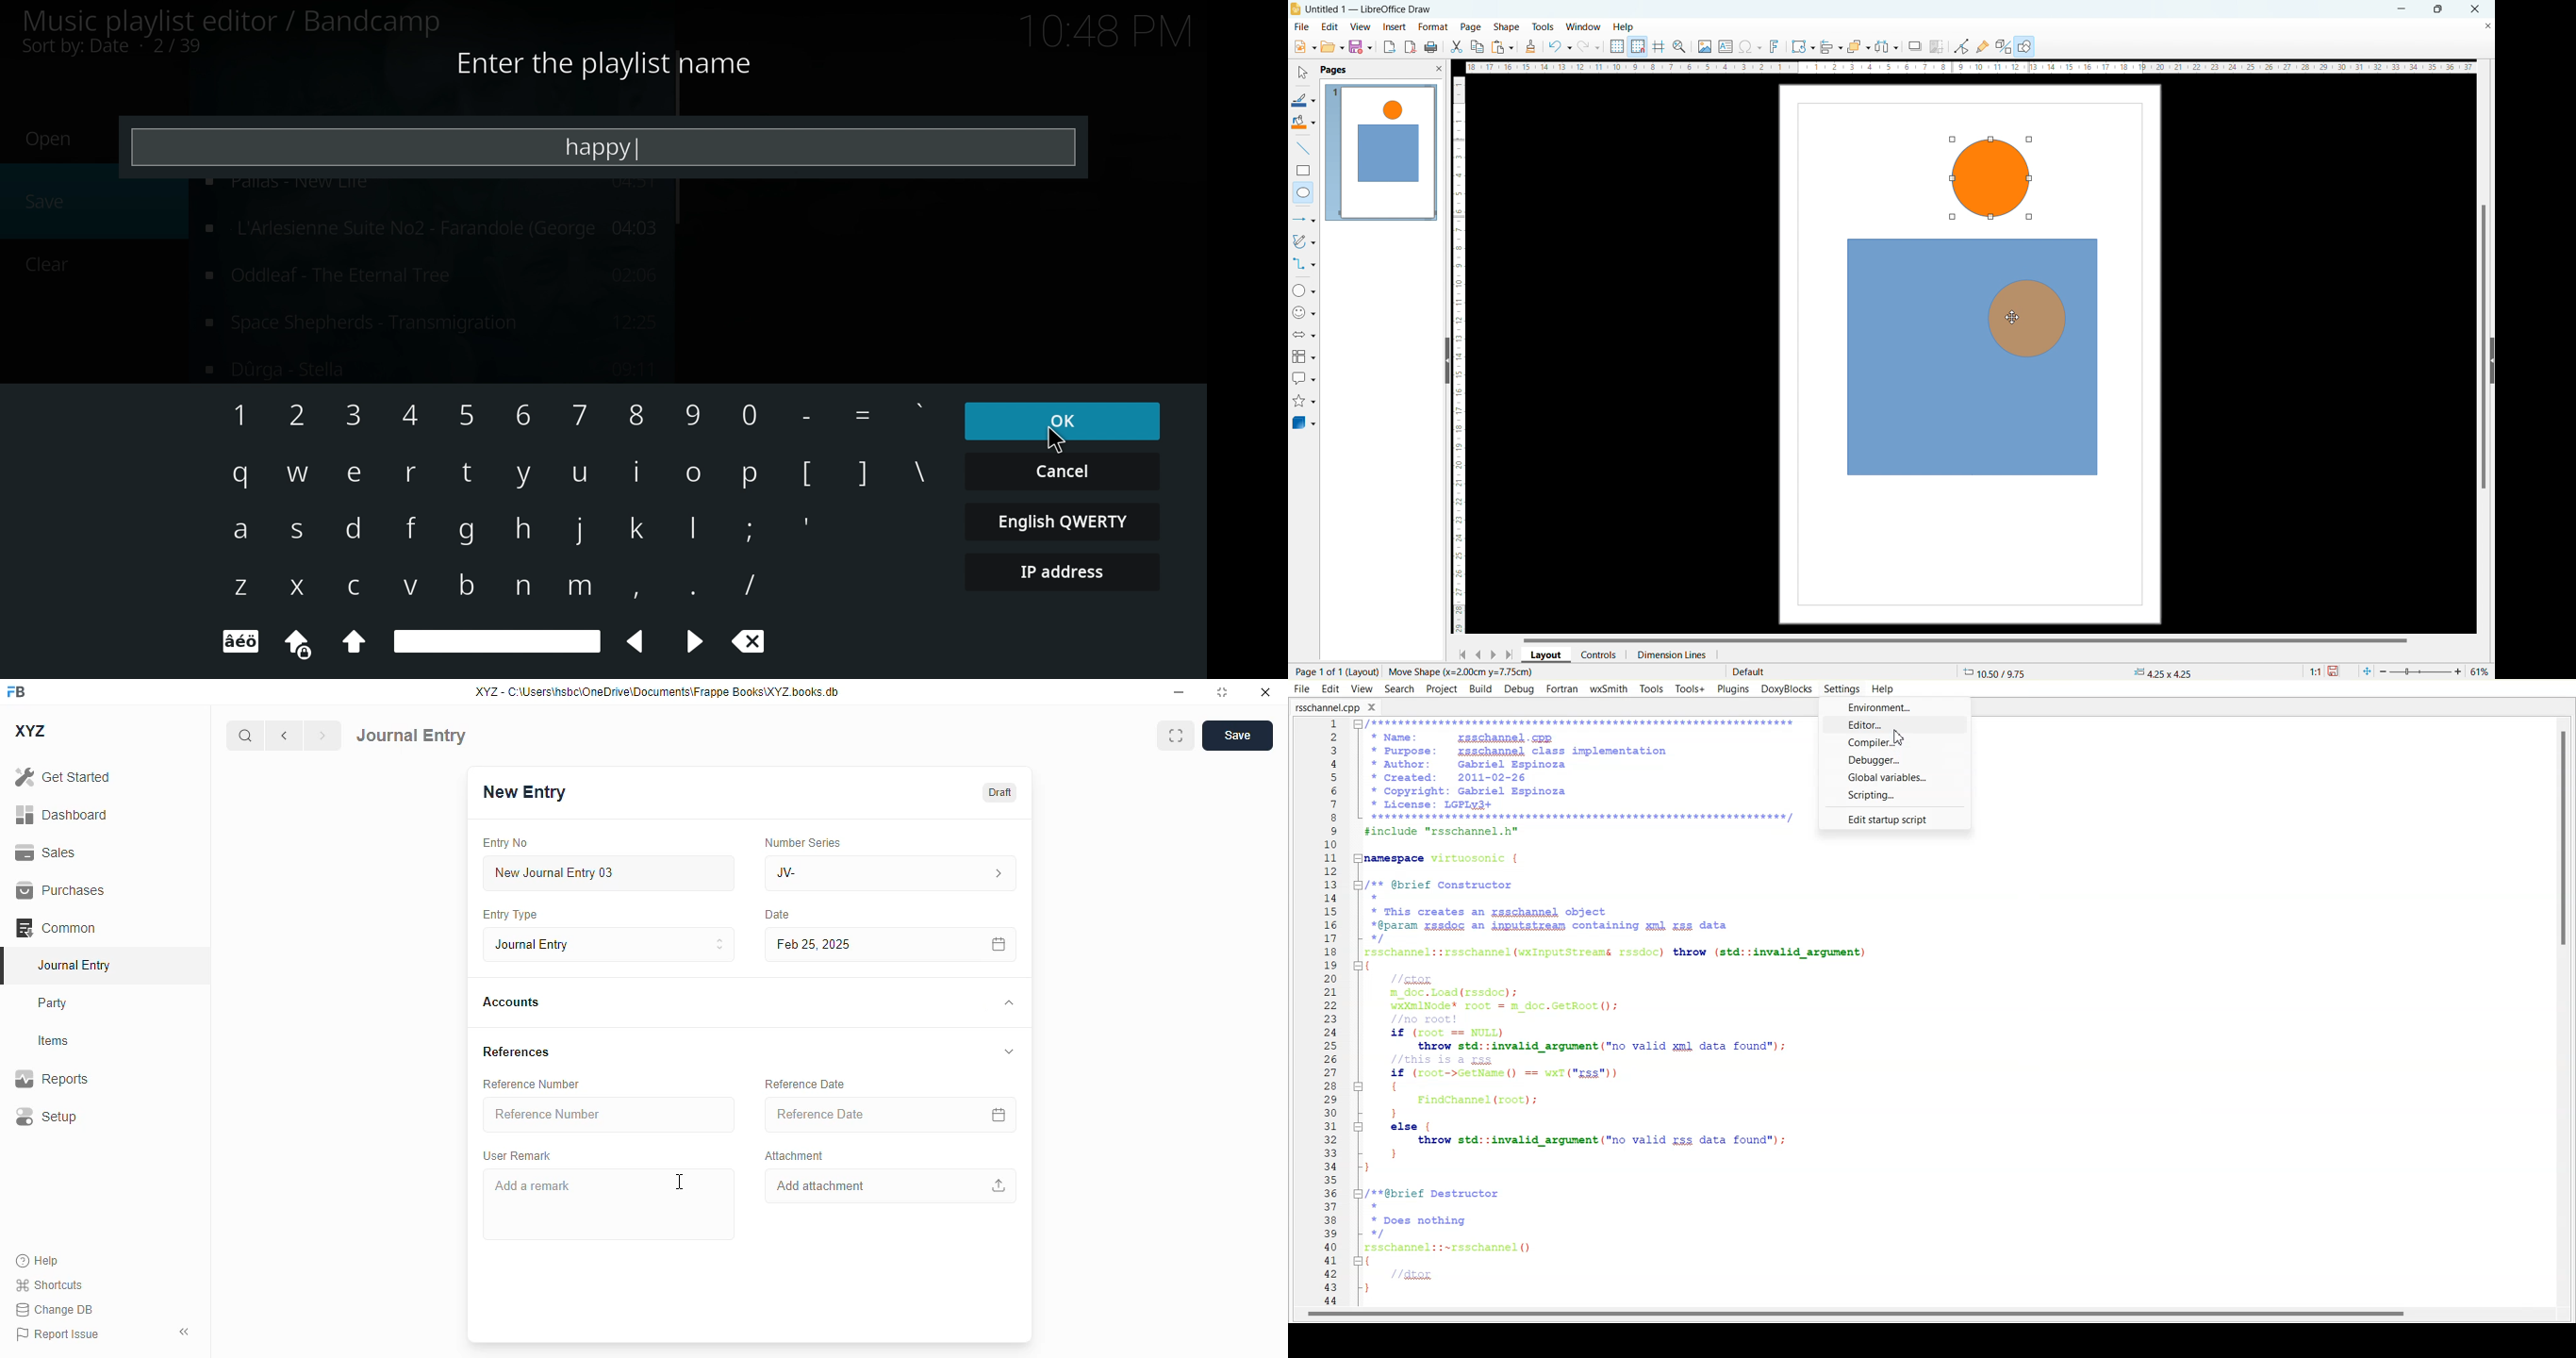 The height and width of the screenshot is (1372, 2576). Describe the element at coordinates (1052, 444) in the screenshot. I see `cursor` at that location.